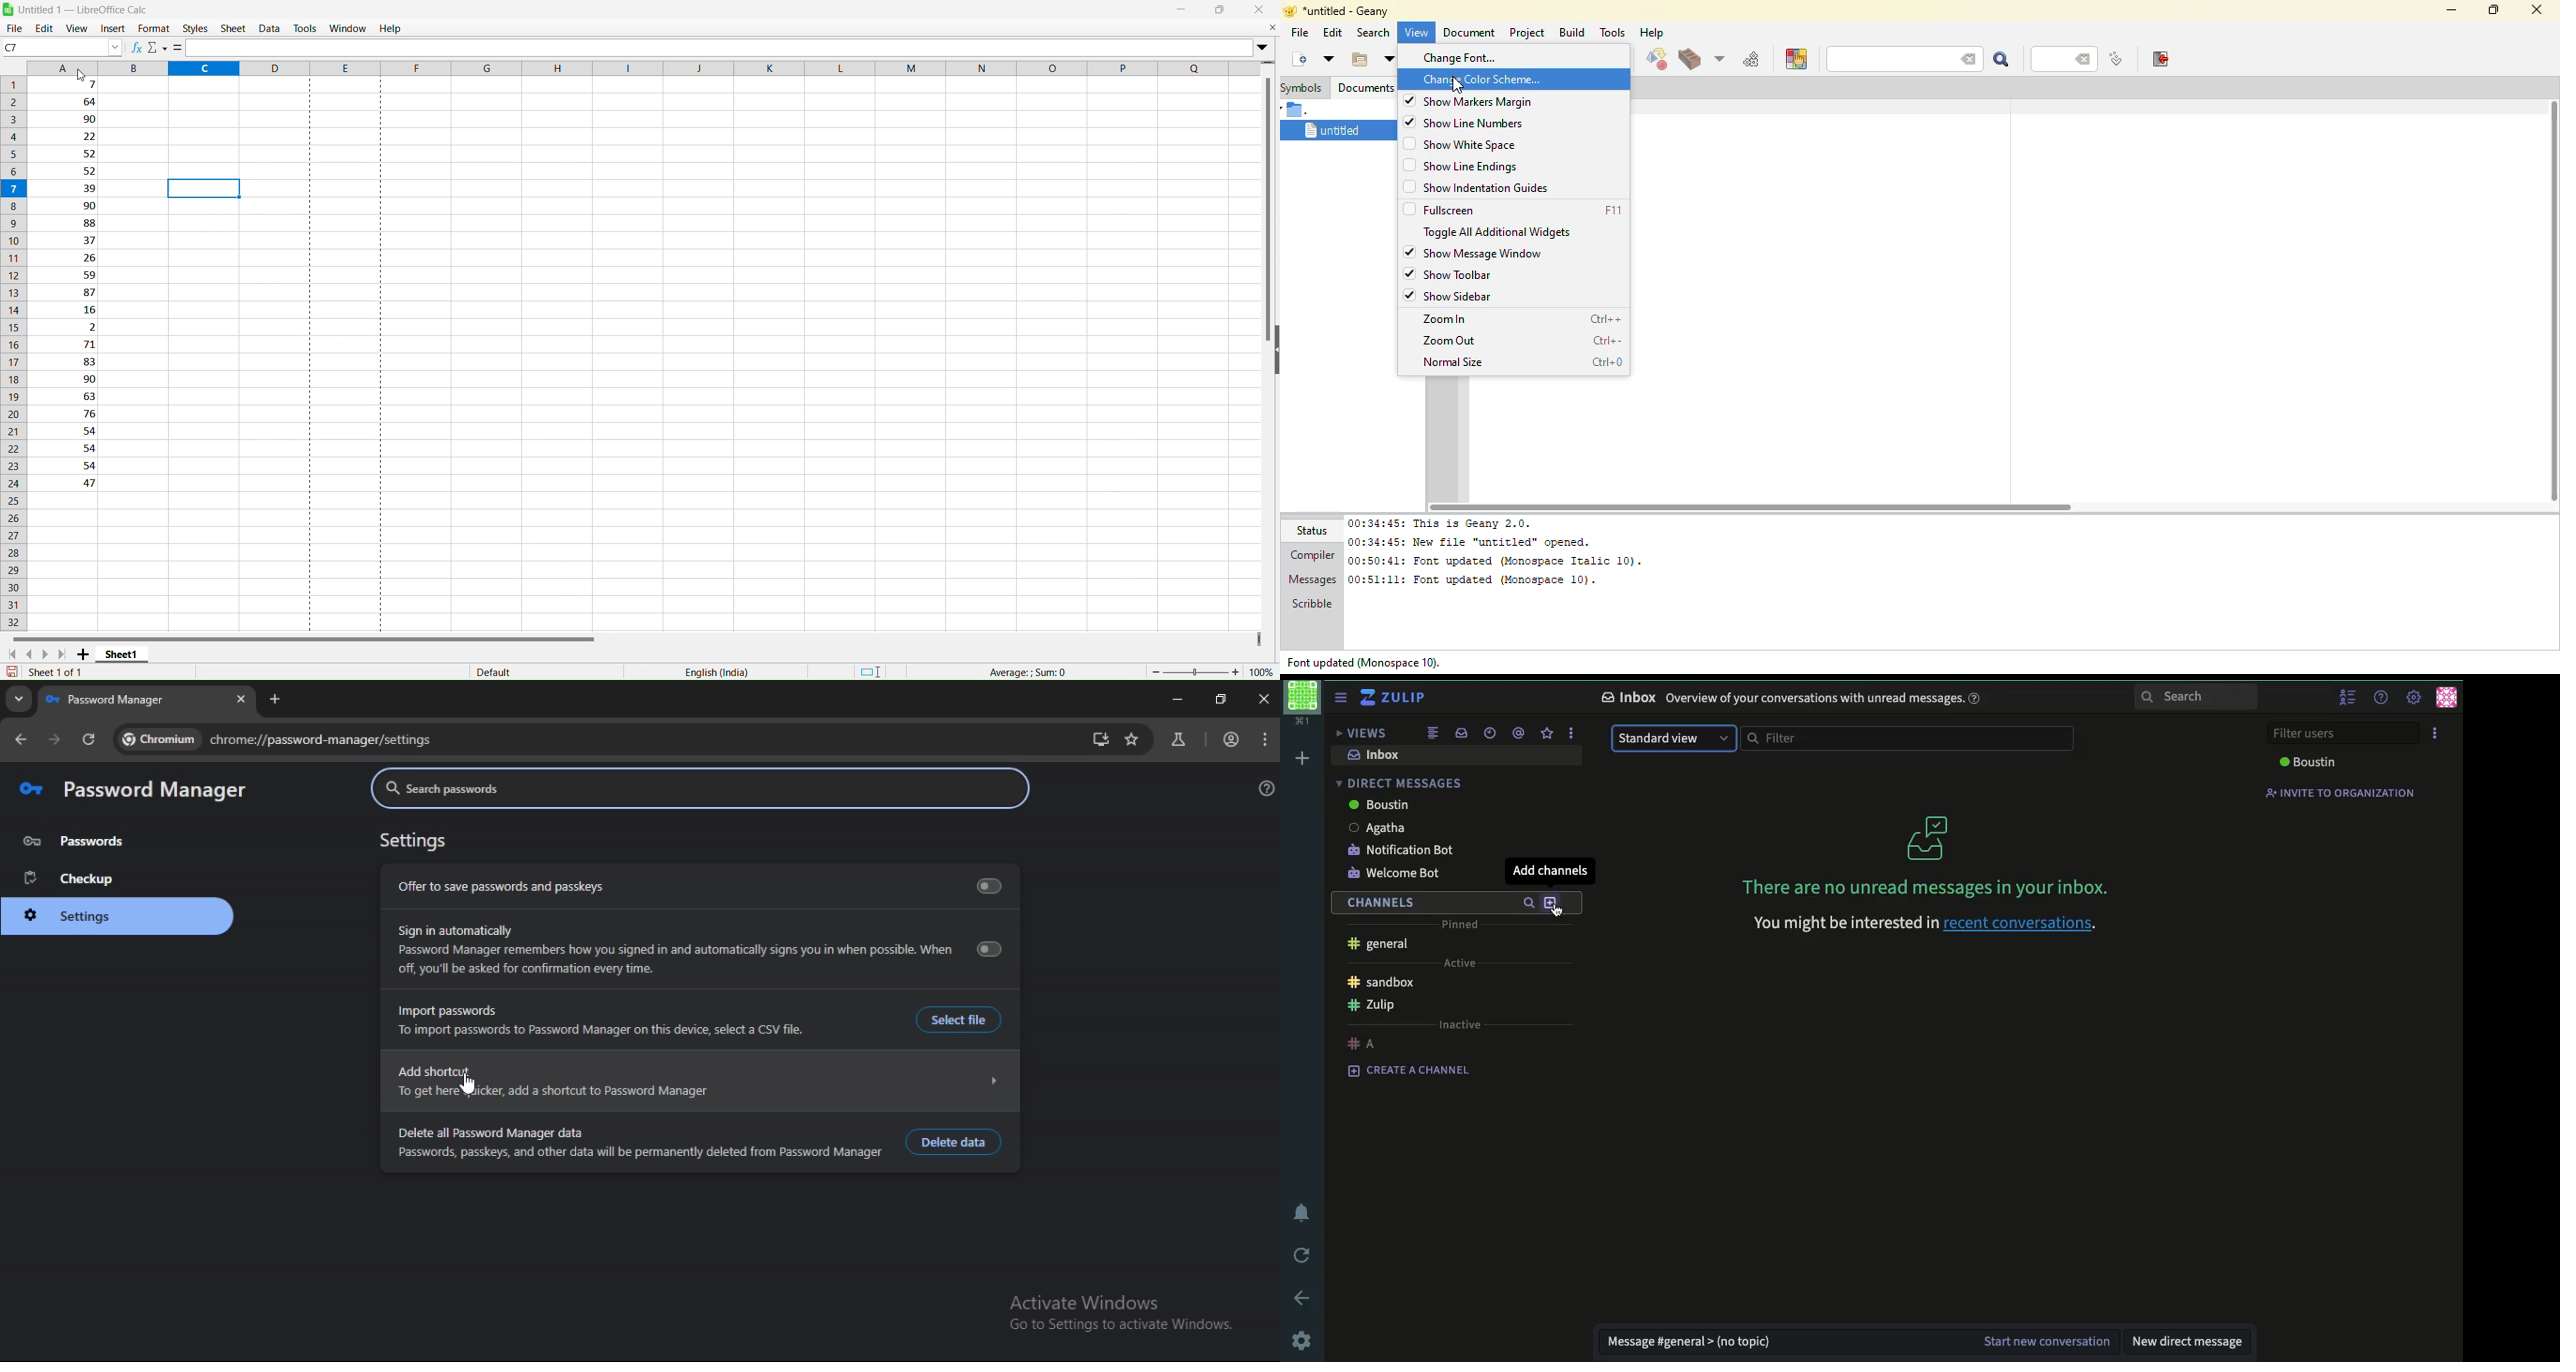 The image size is (2576, 1372). I want to click on Row Labels, so click(15, 351).